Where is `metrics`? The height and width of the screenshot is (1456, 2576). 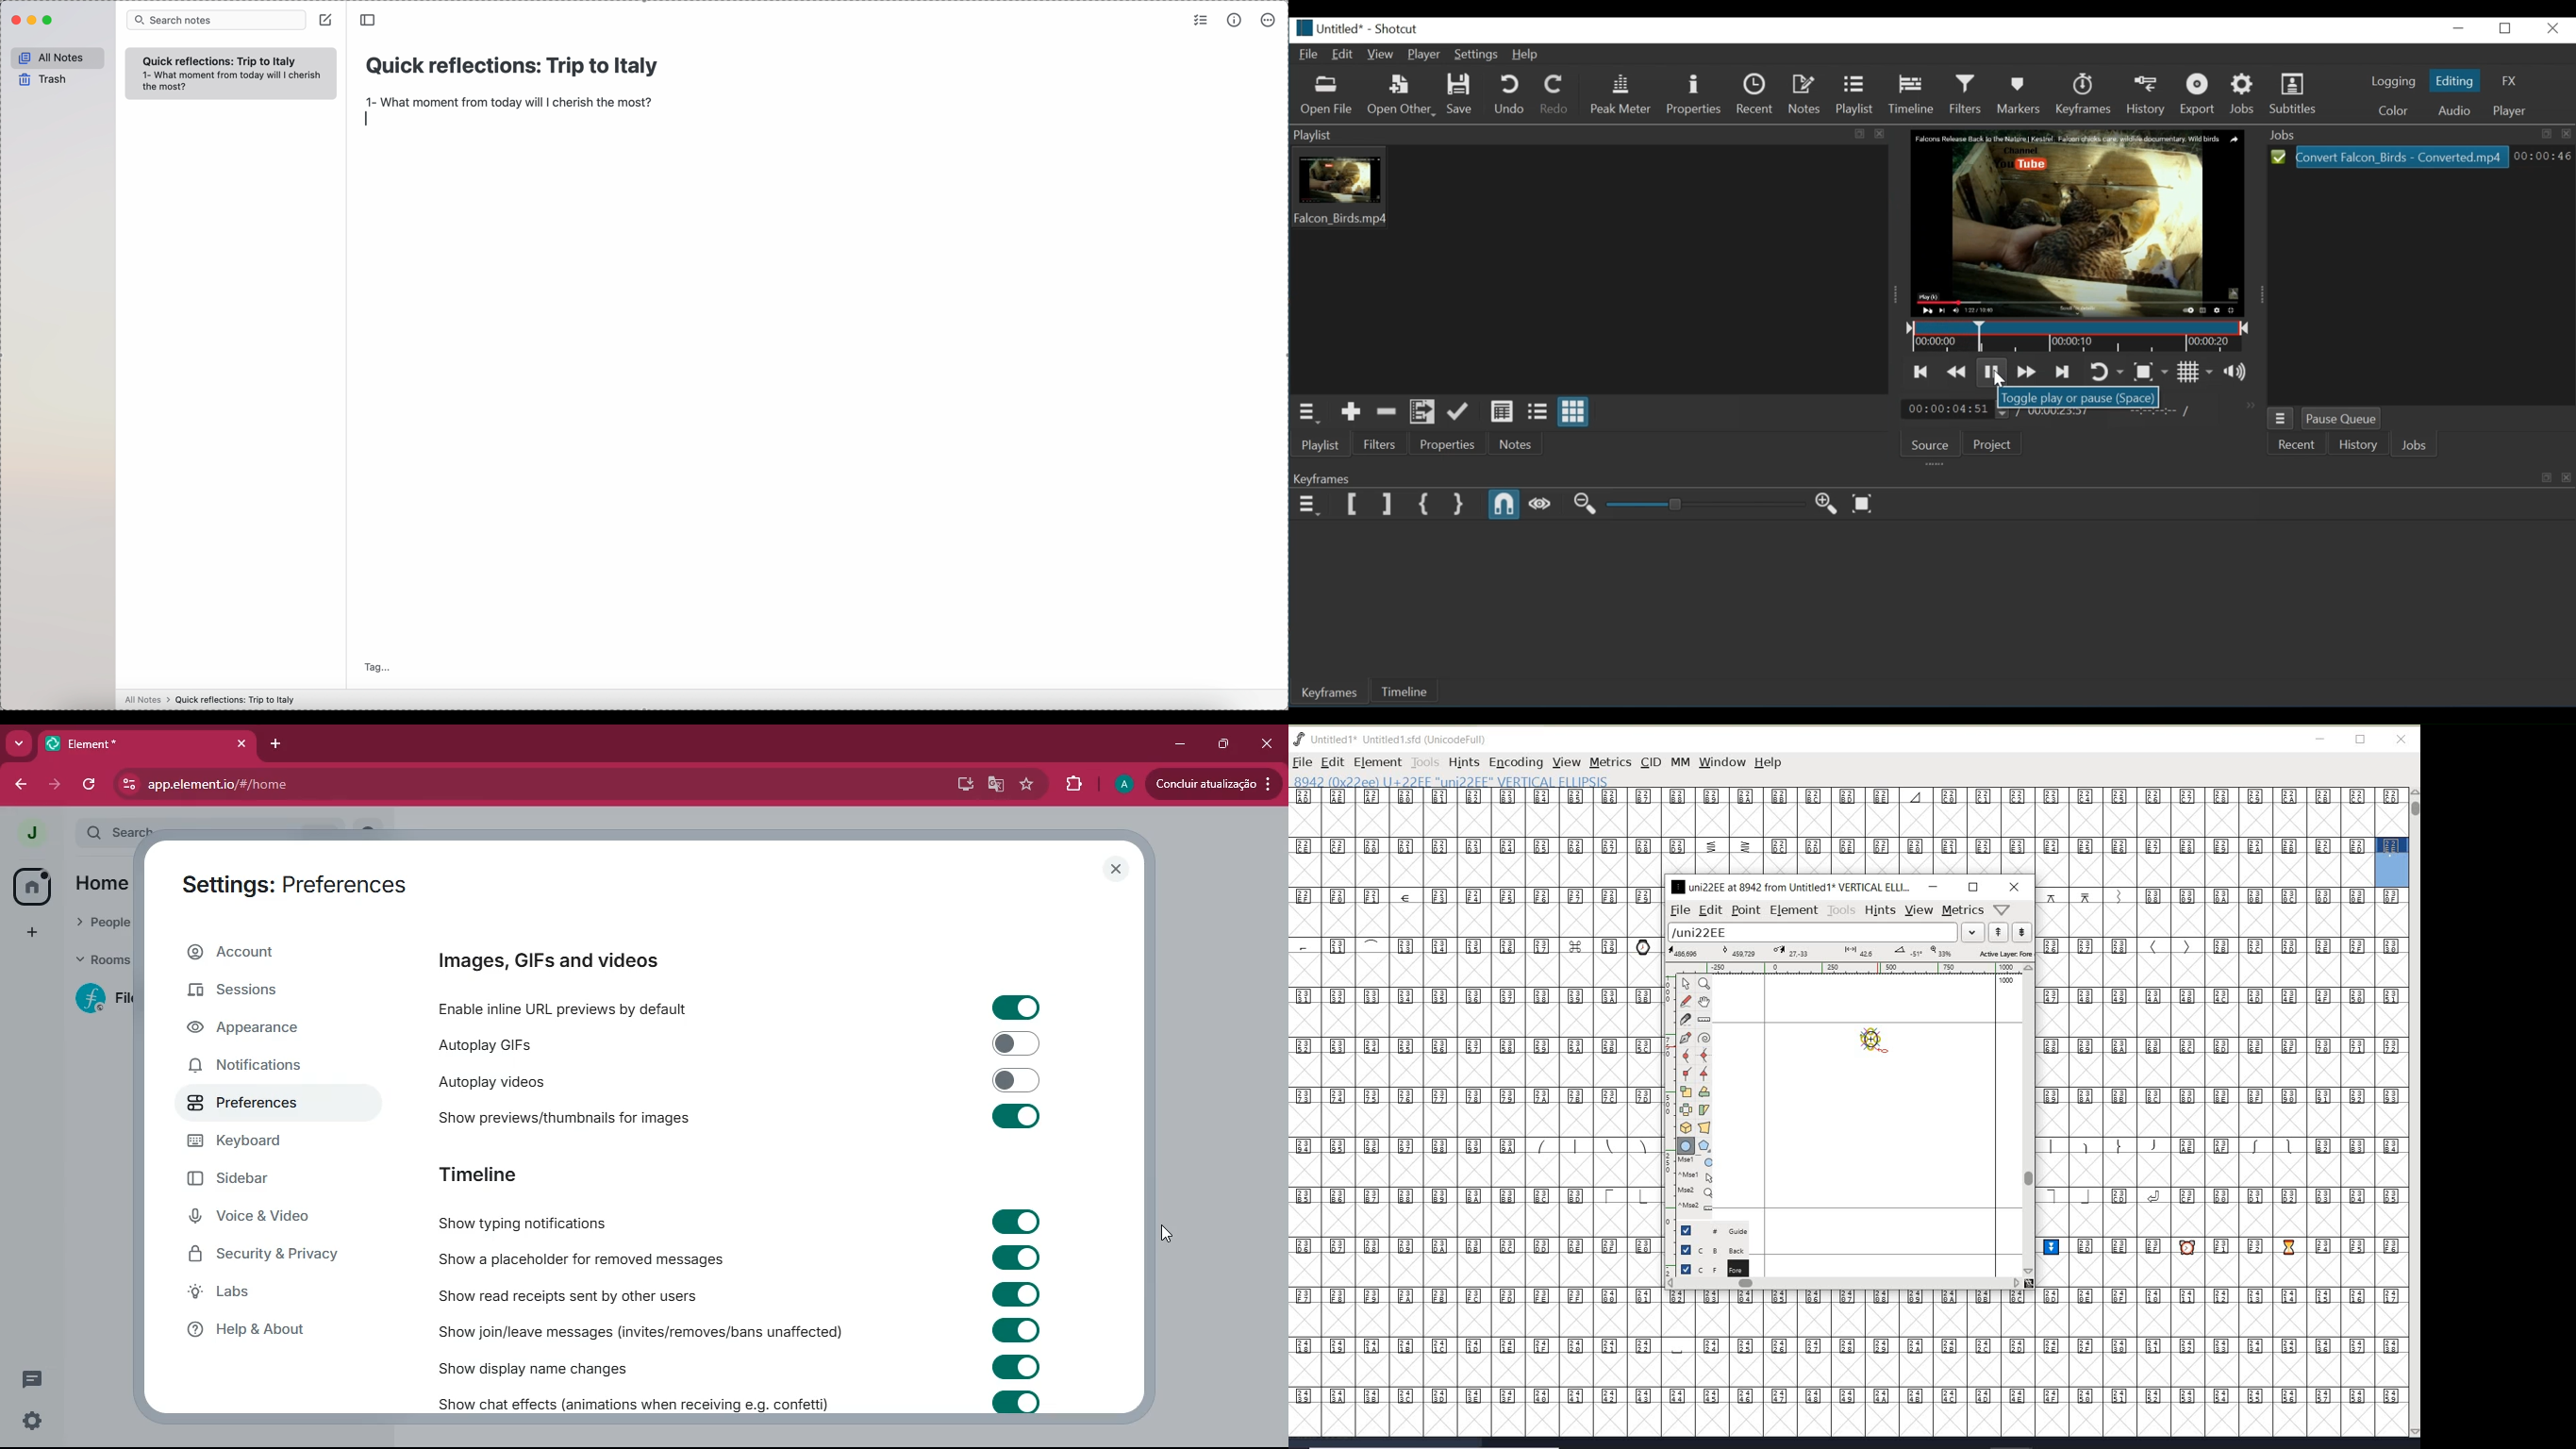 metrics is located at coordinates (1236, 19).